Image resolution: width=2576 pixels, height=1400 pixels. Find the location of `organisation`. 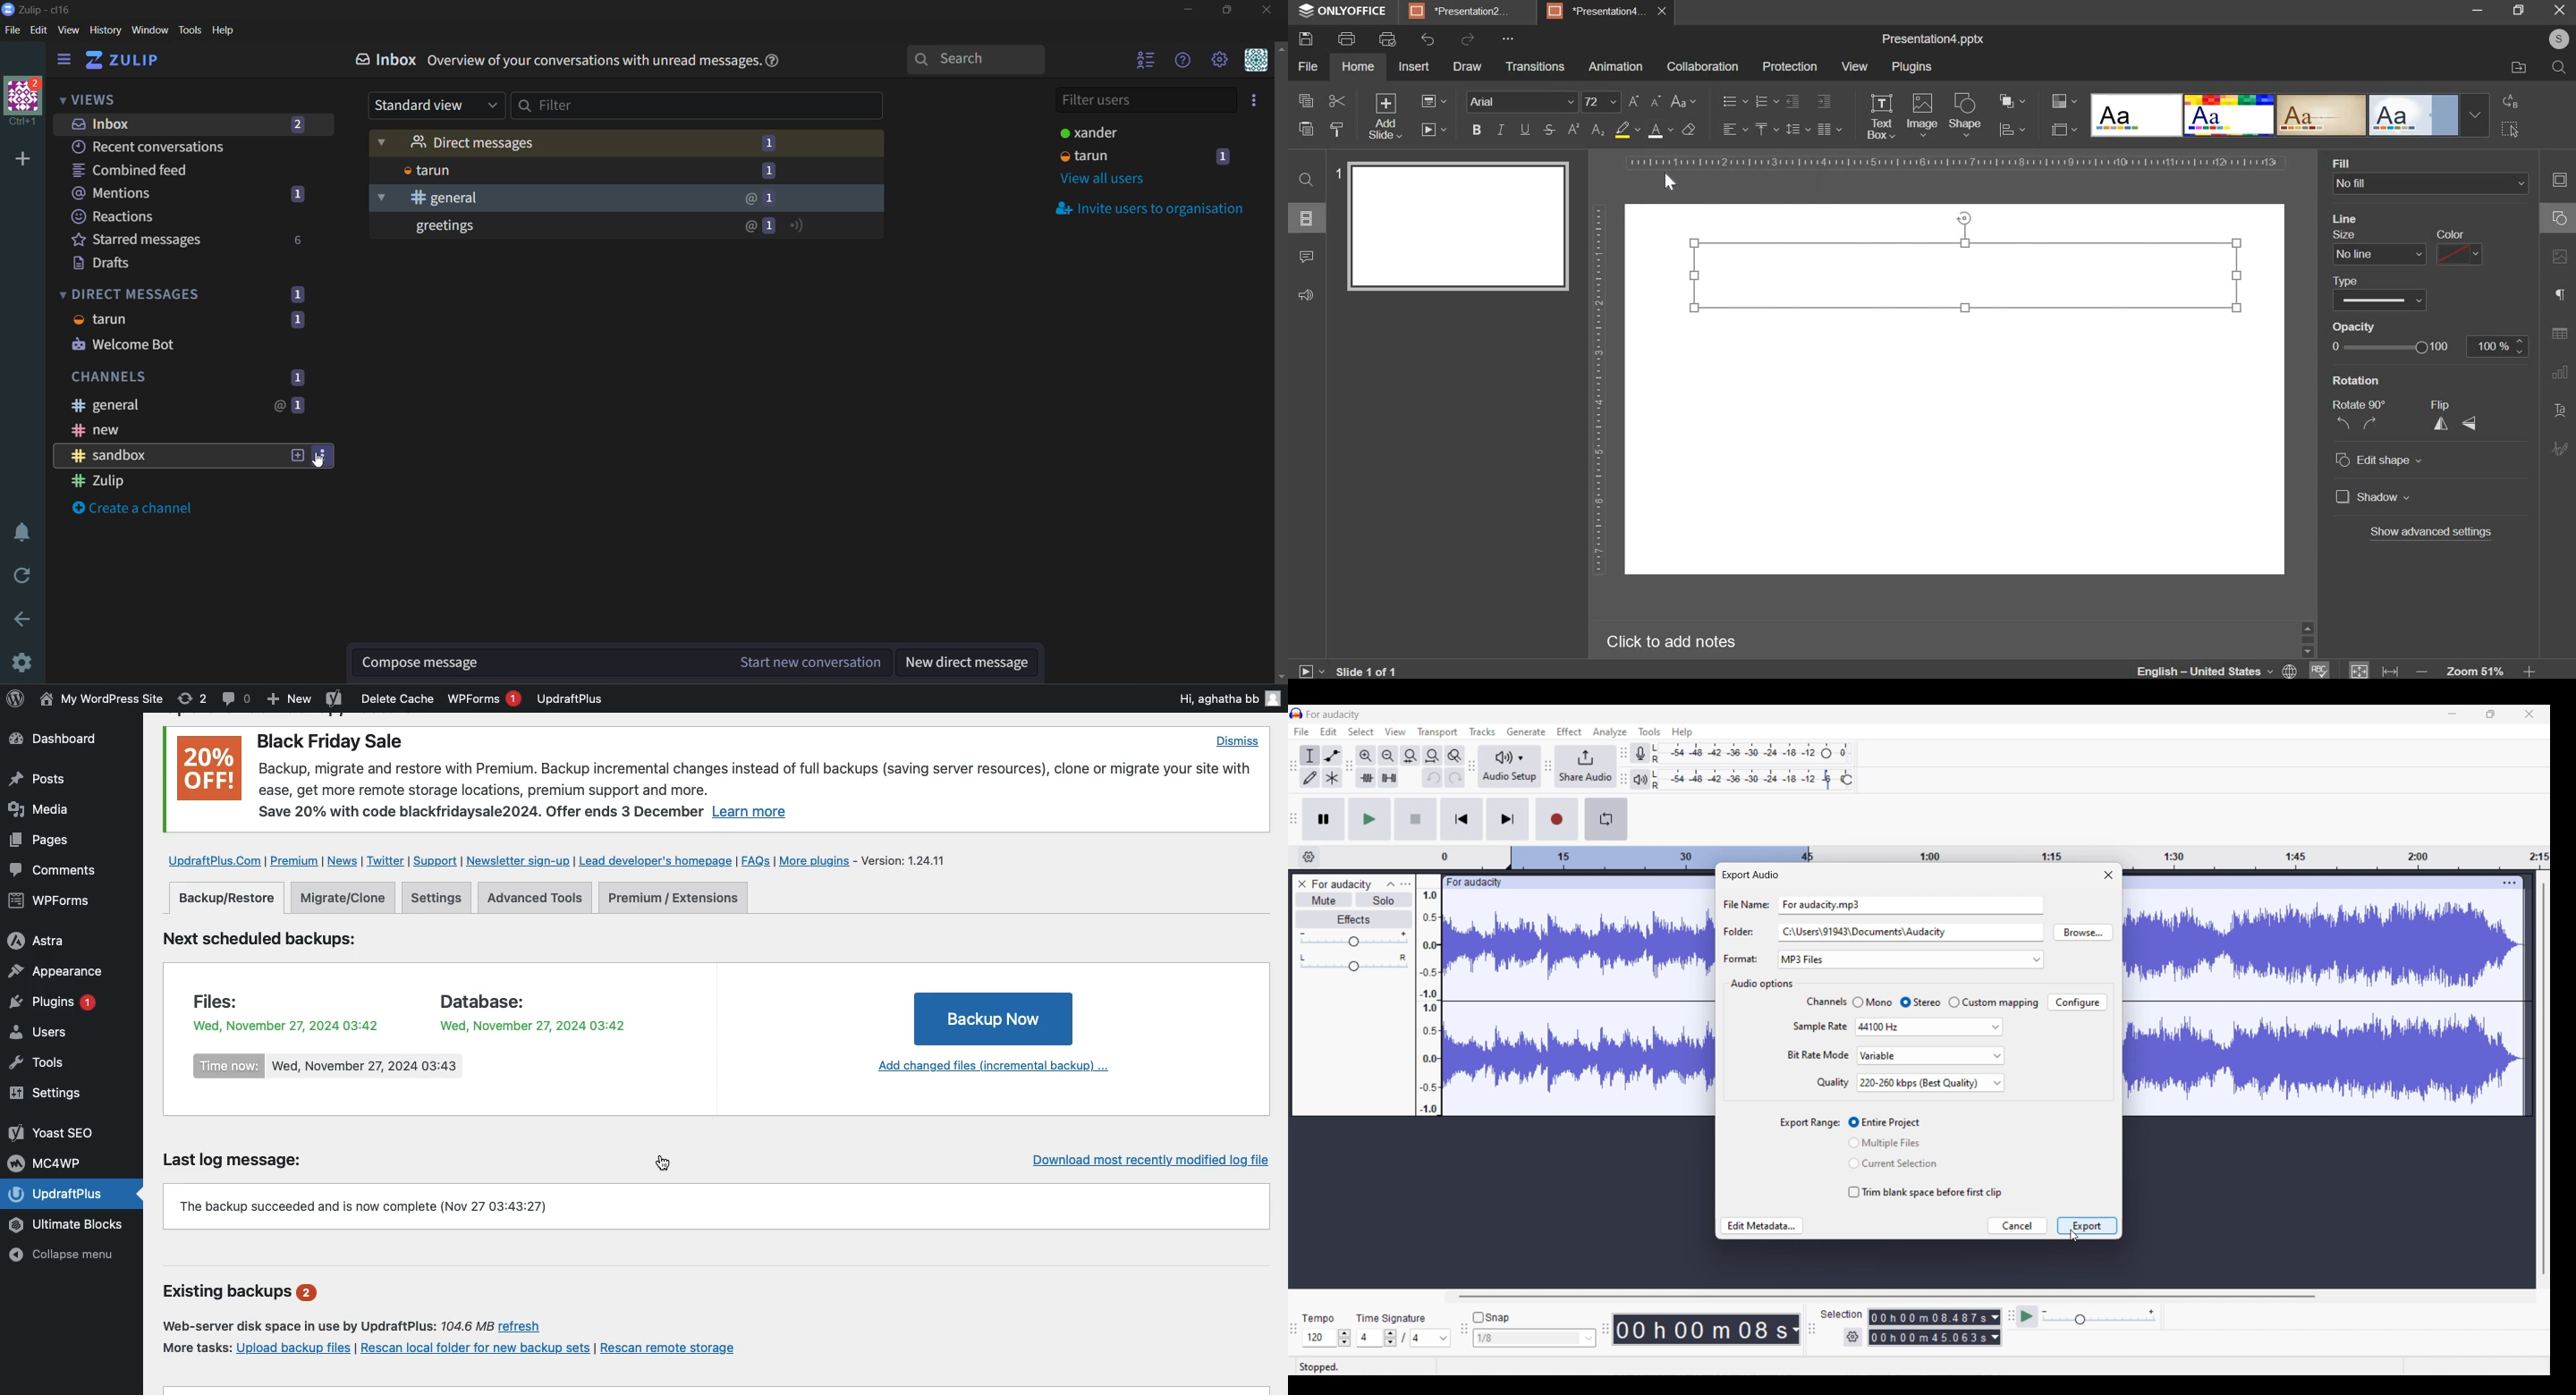

organisation is located at coordinates (24, 103).